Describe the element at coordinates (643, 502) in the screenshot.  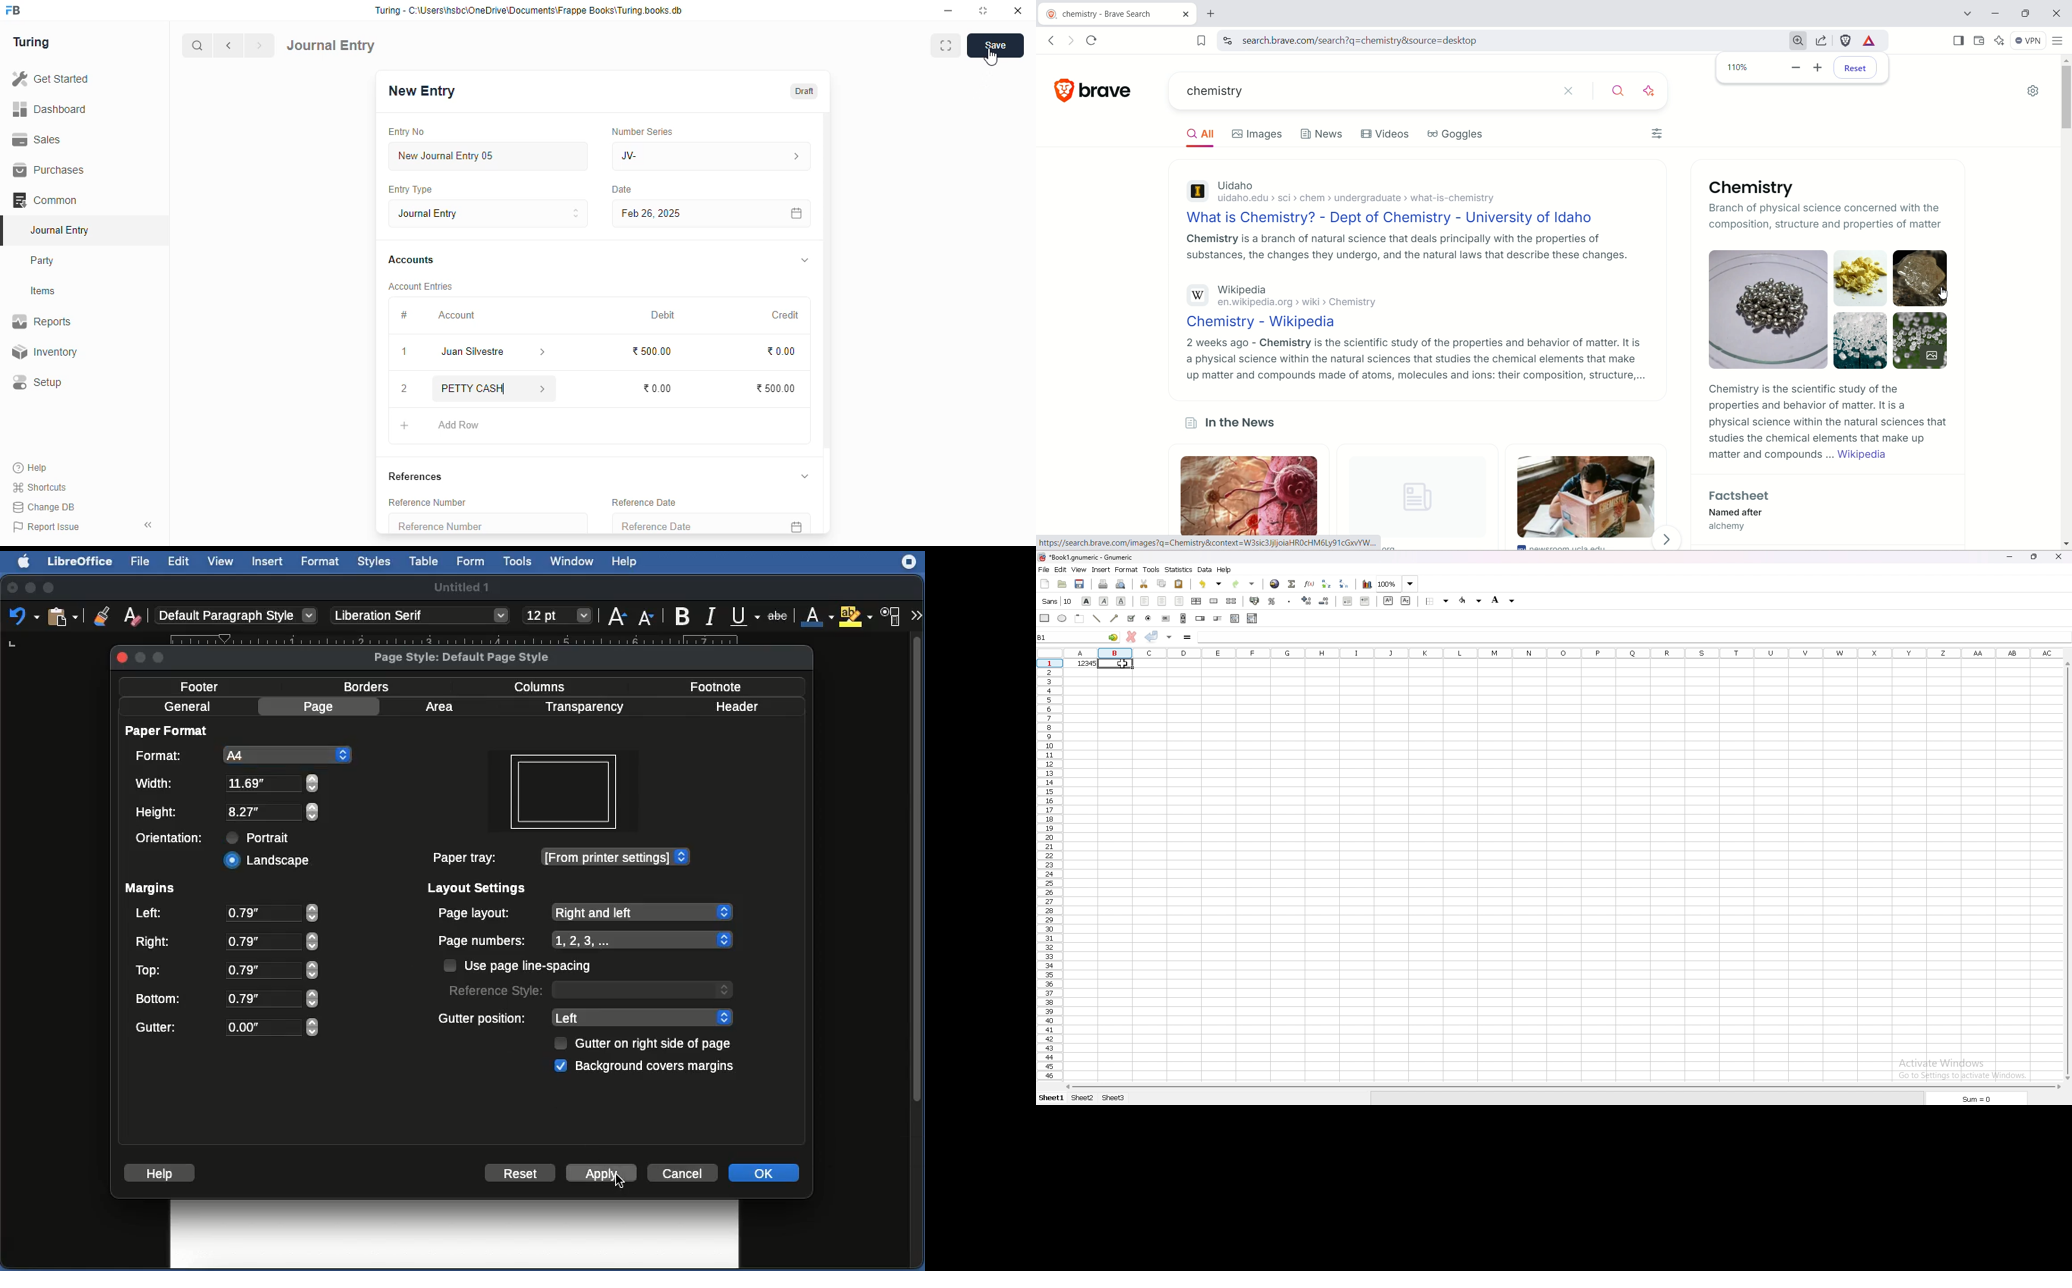
I see `reference date` at that location.